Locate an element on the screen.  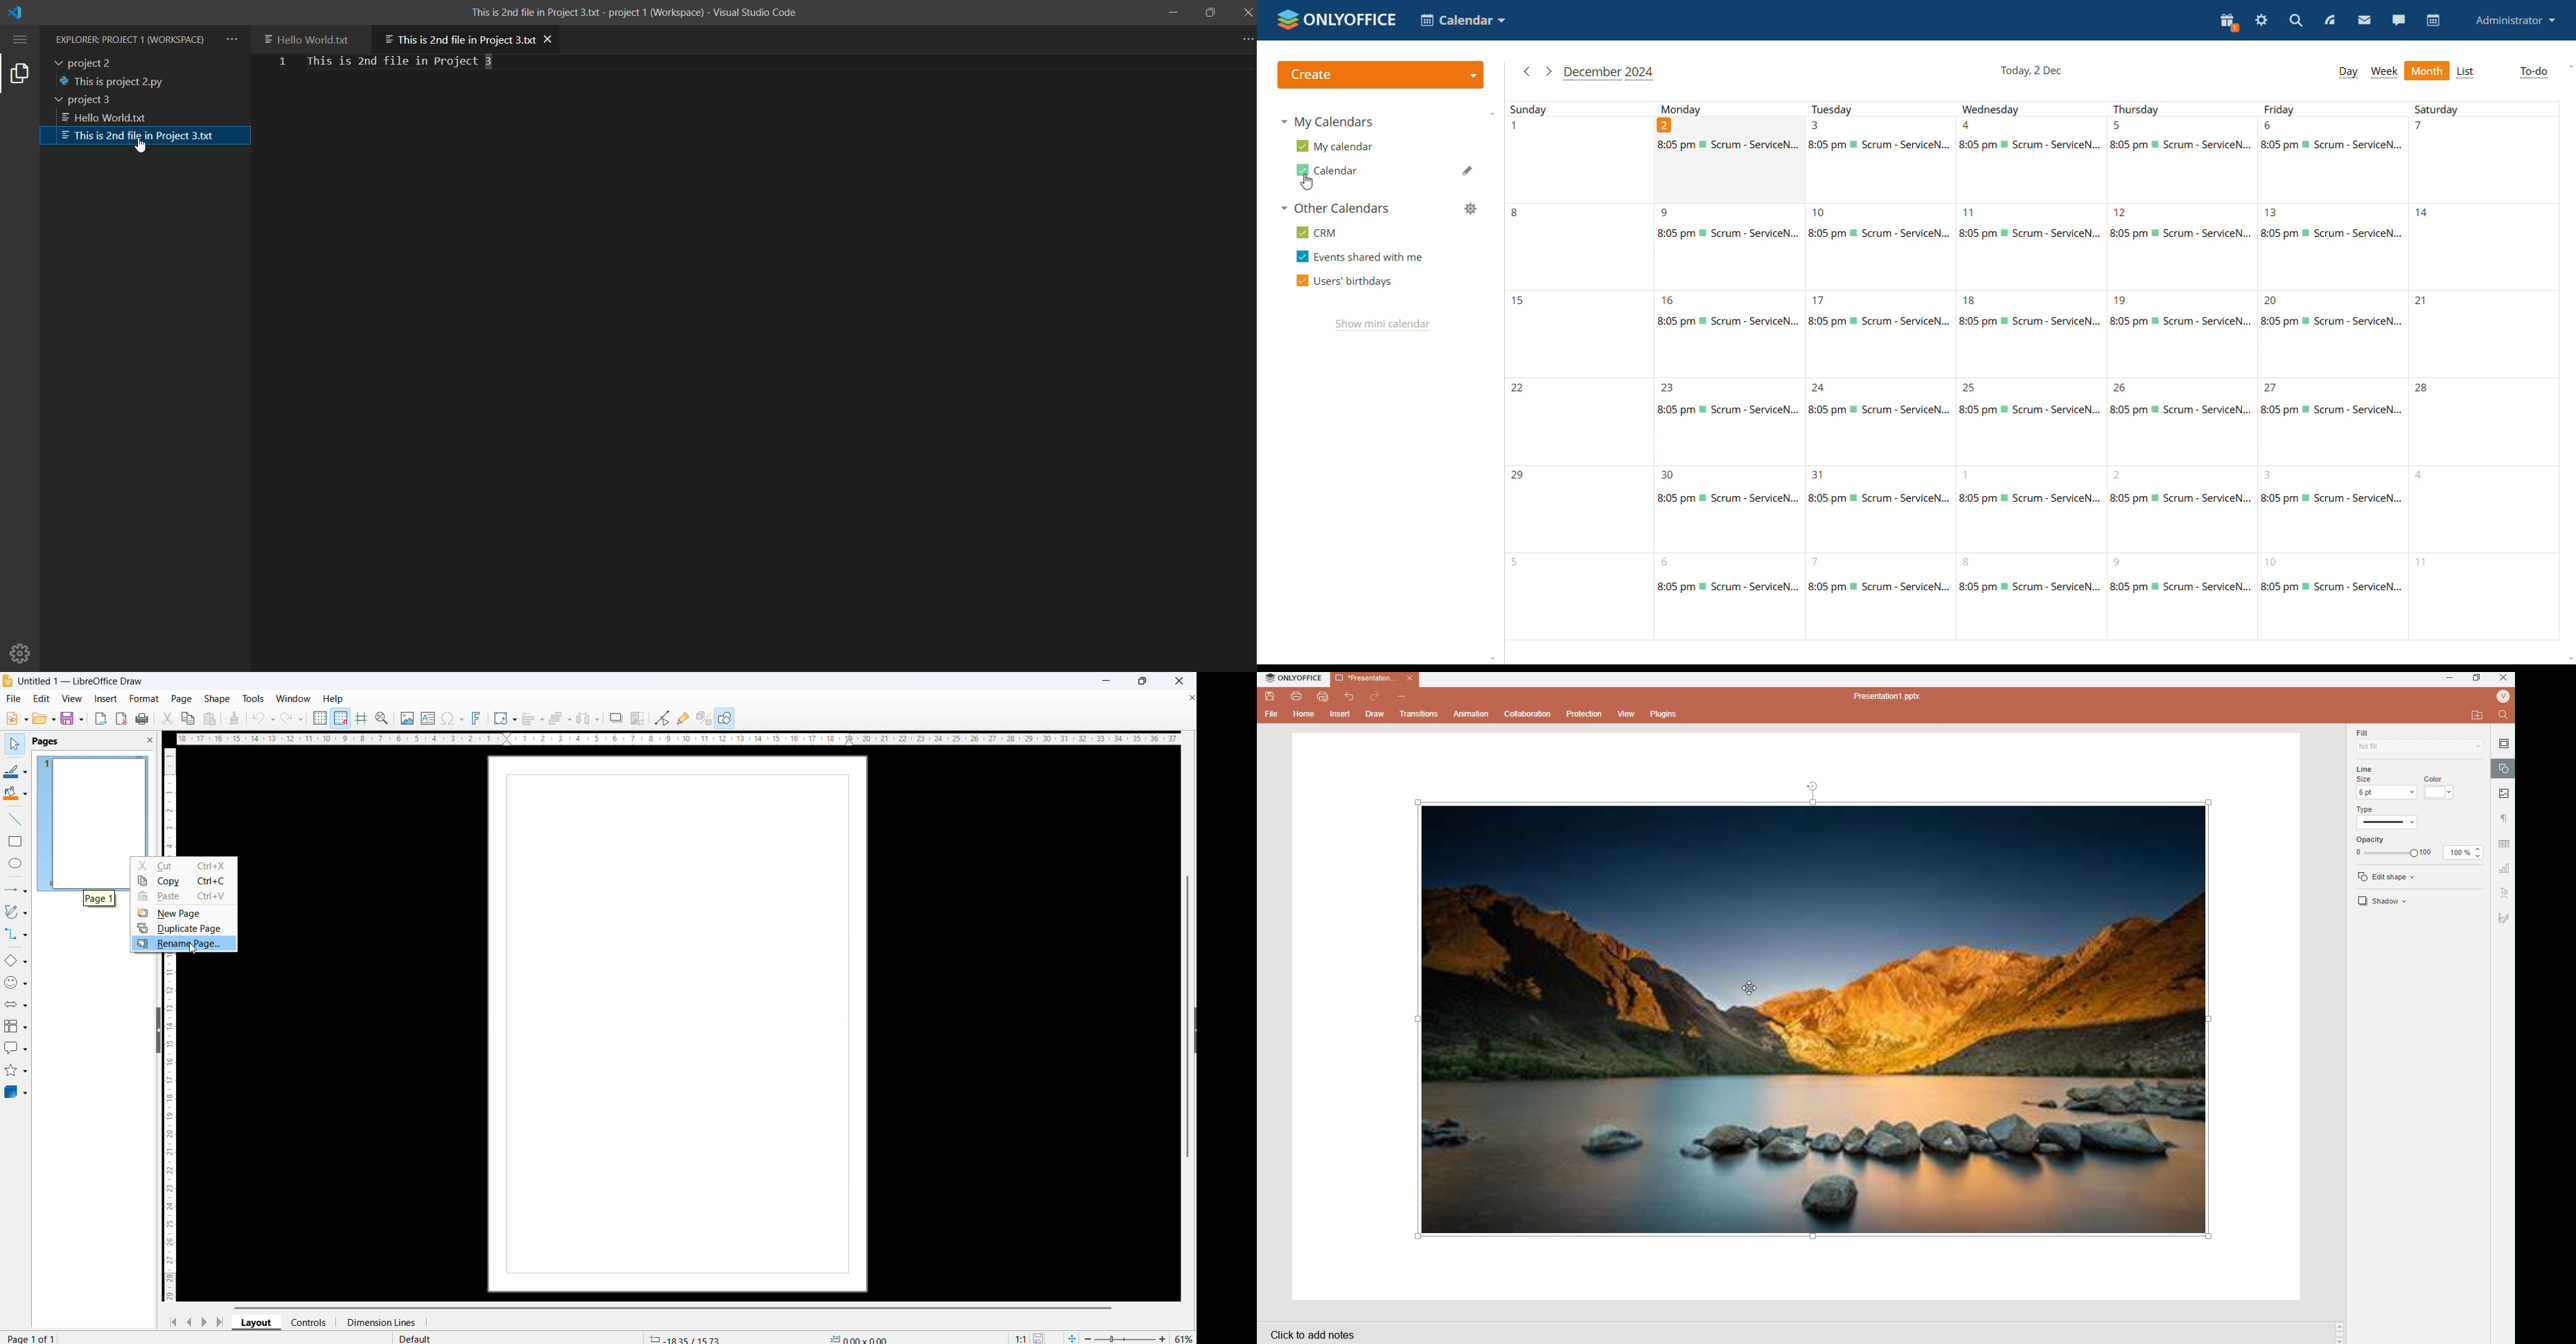
export as pdf is located at coordinates (122, 718).